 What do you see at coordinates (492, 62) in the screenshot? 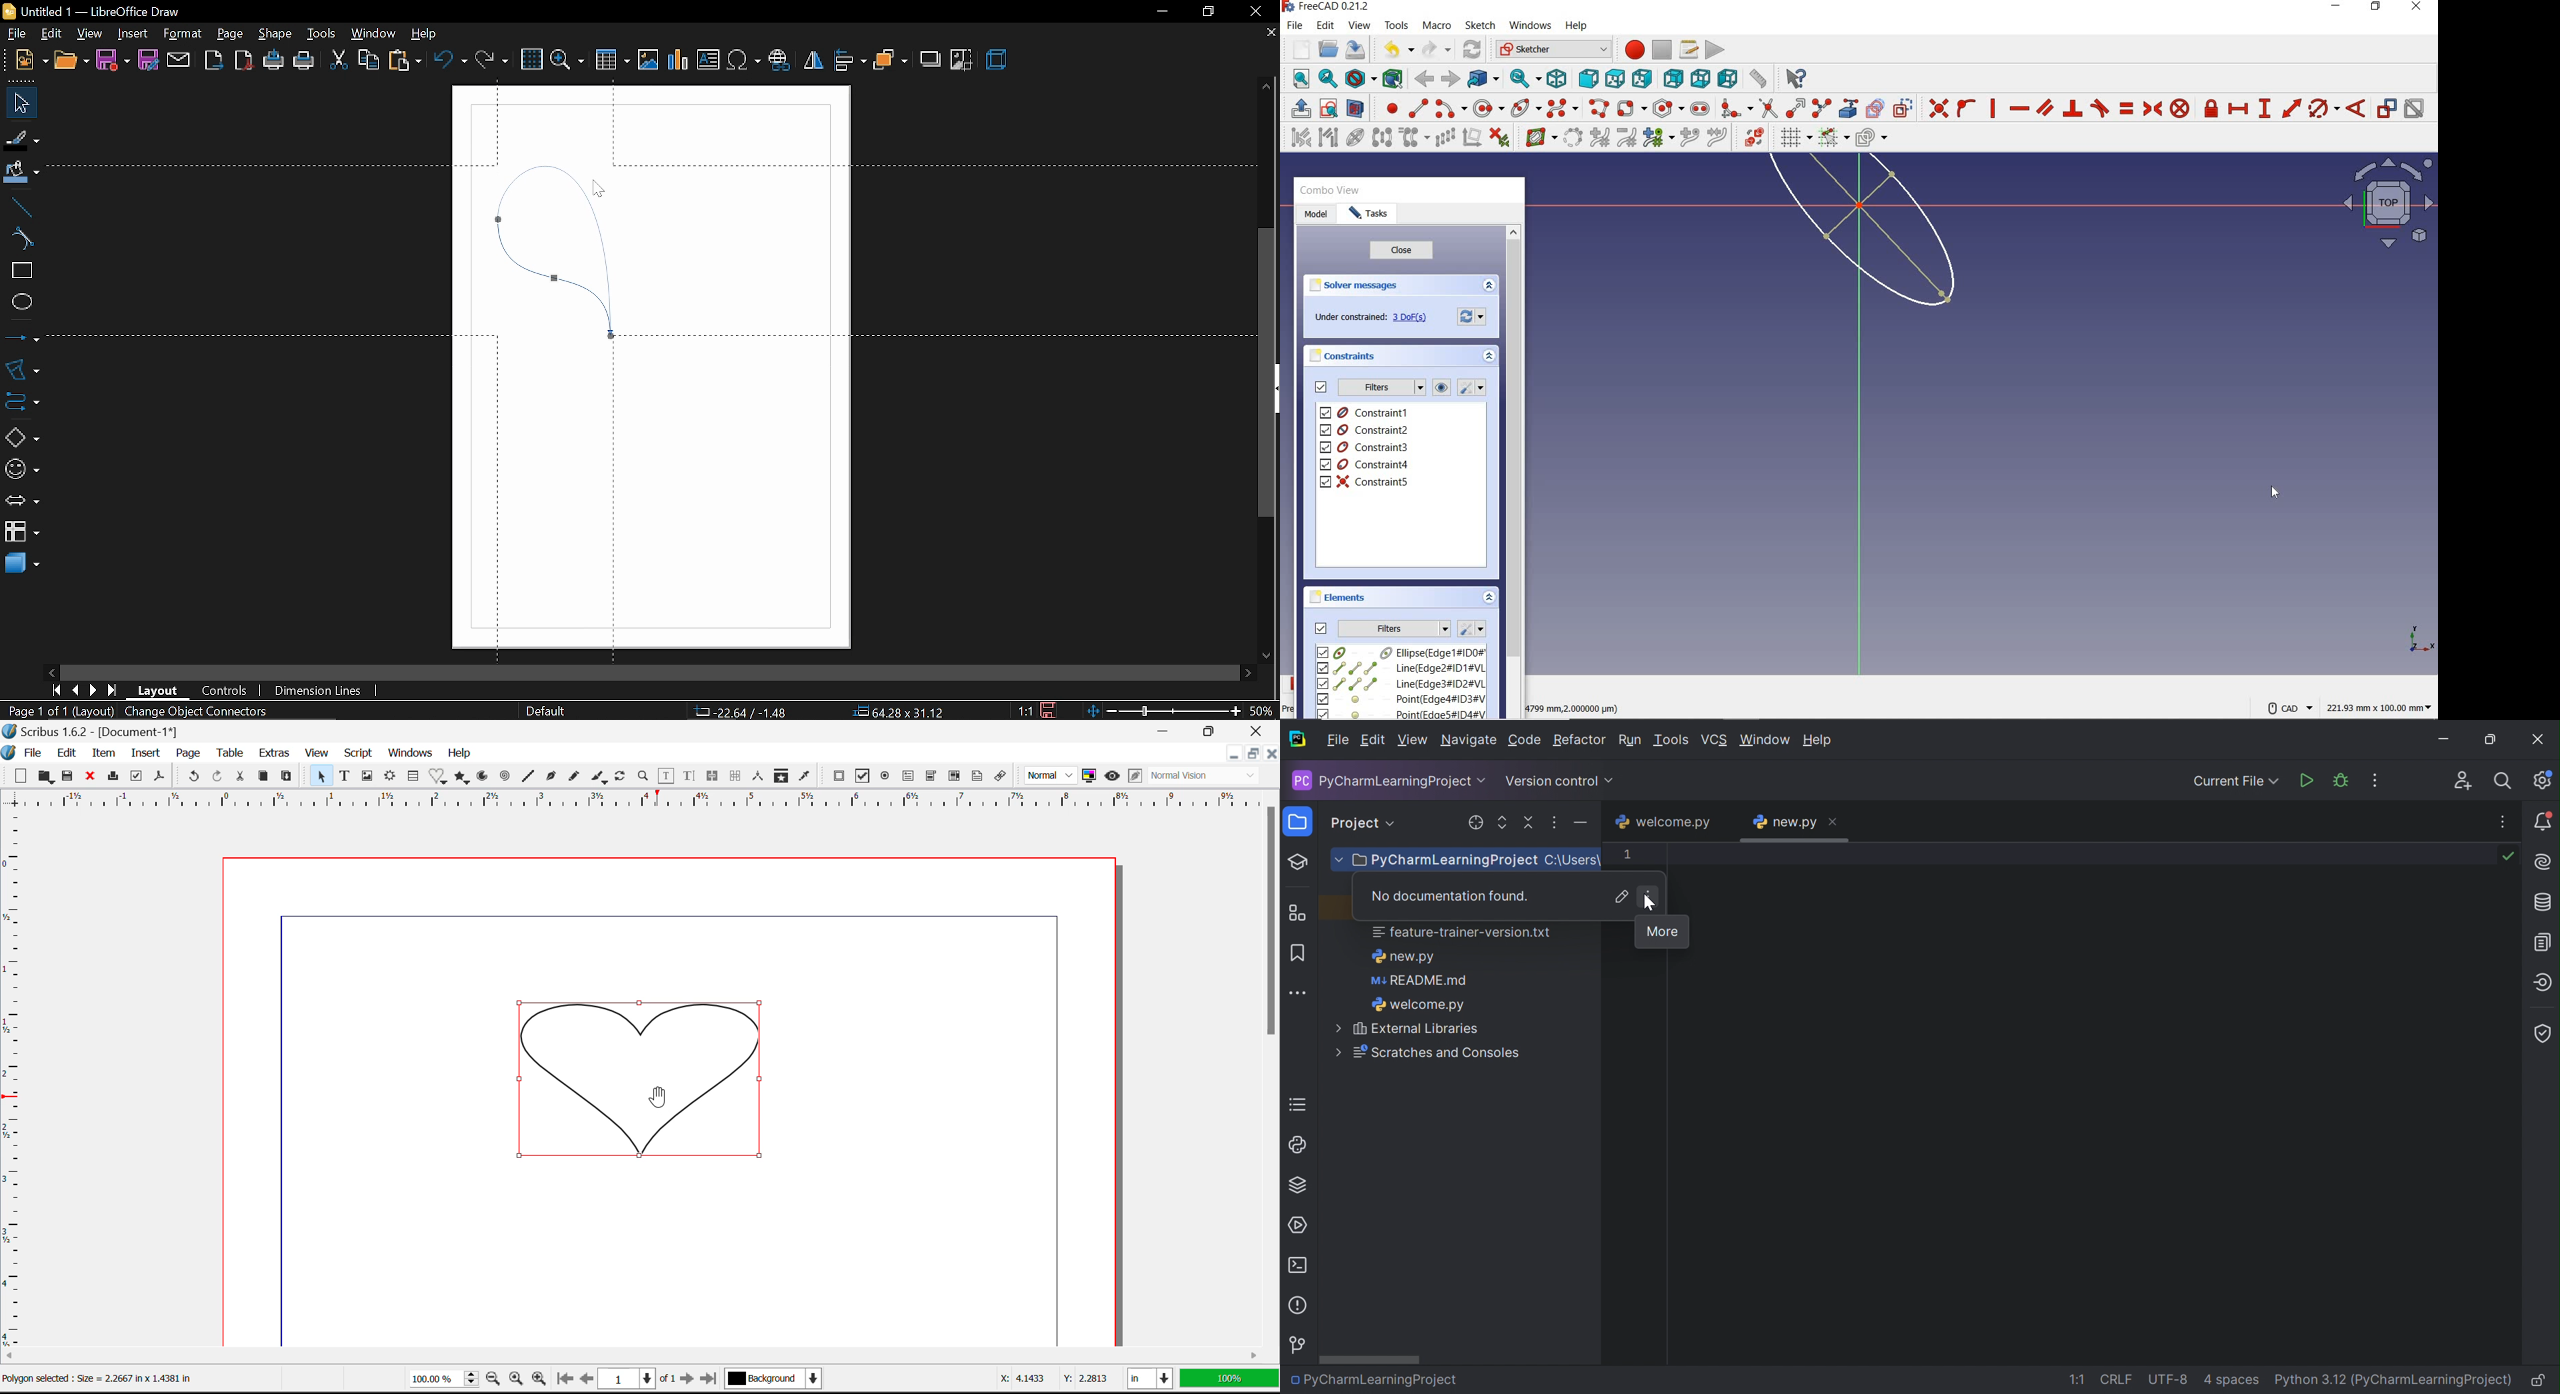
I see `redo` at bounding box center [492, 62].